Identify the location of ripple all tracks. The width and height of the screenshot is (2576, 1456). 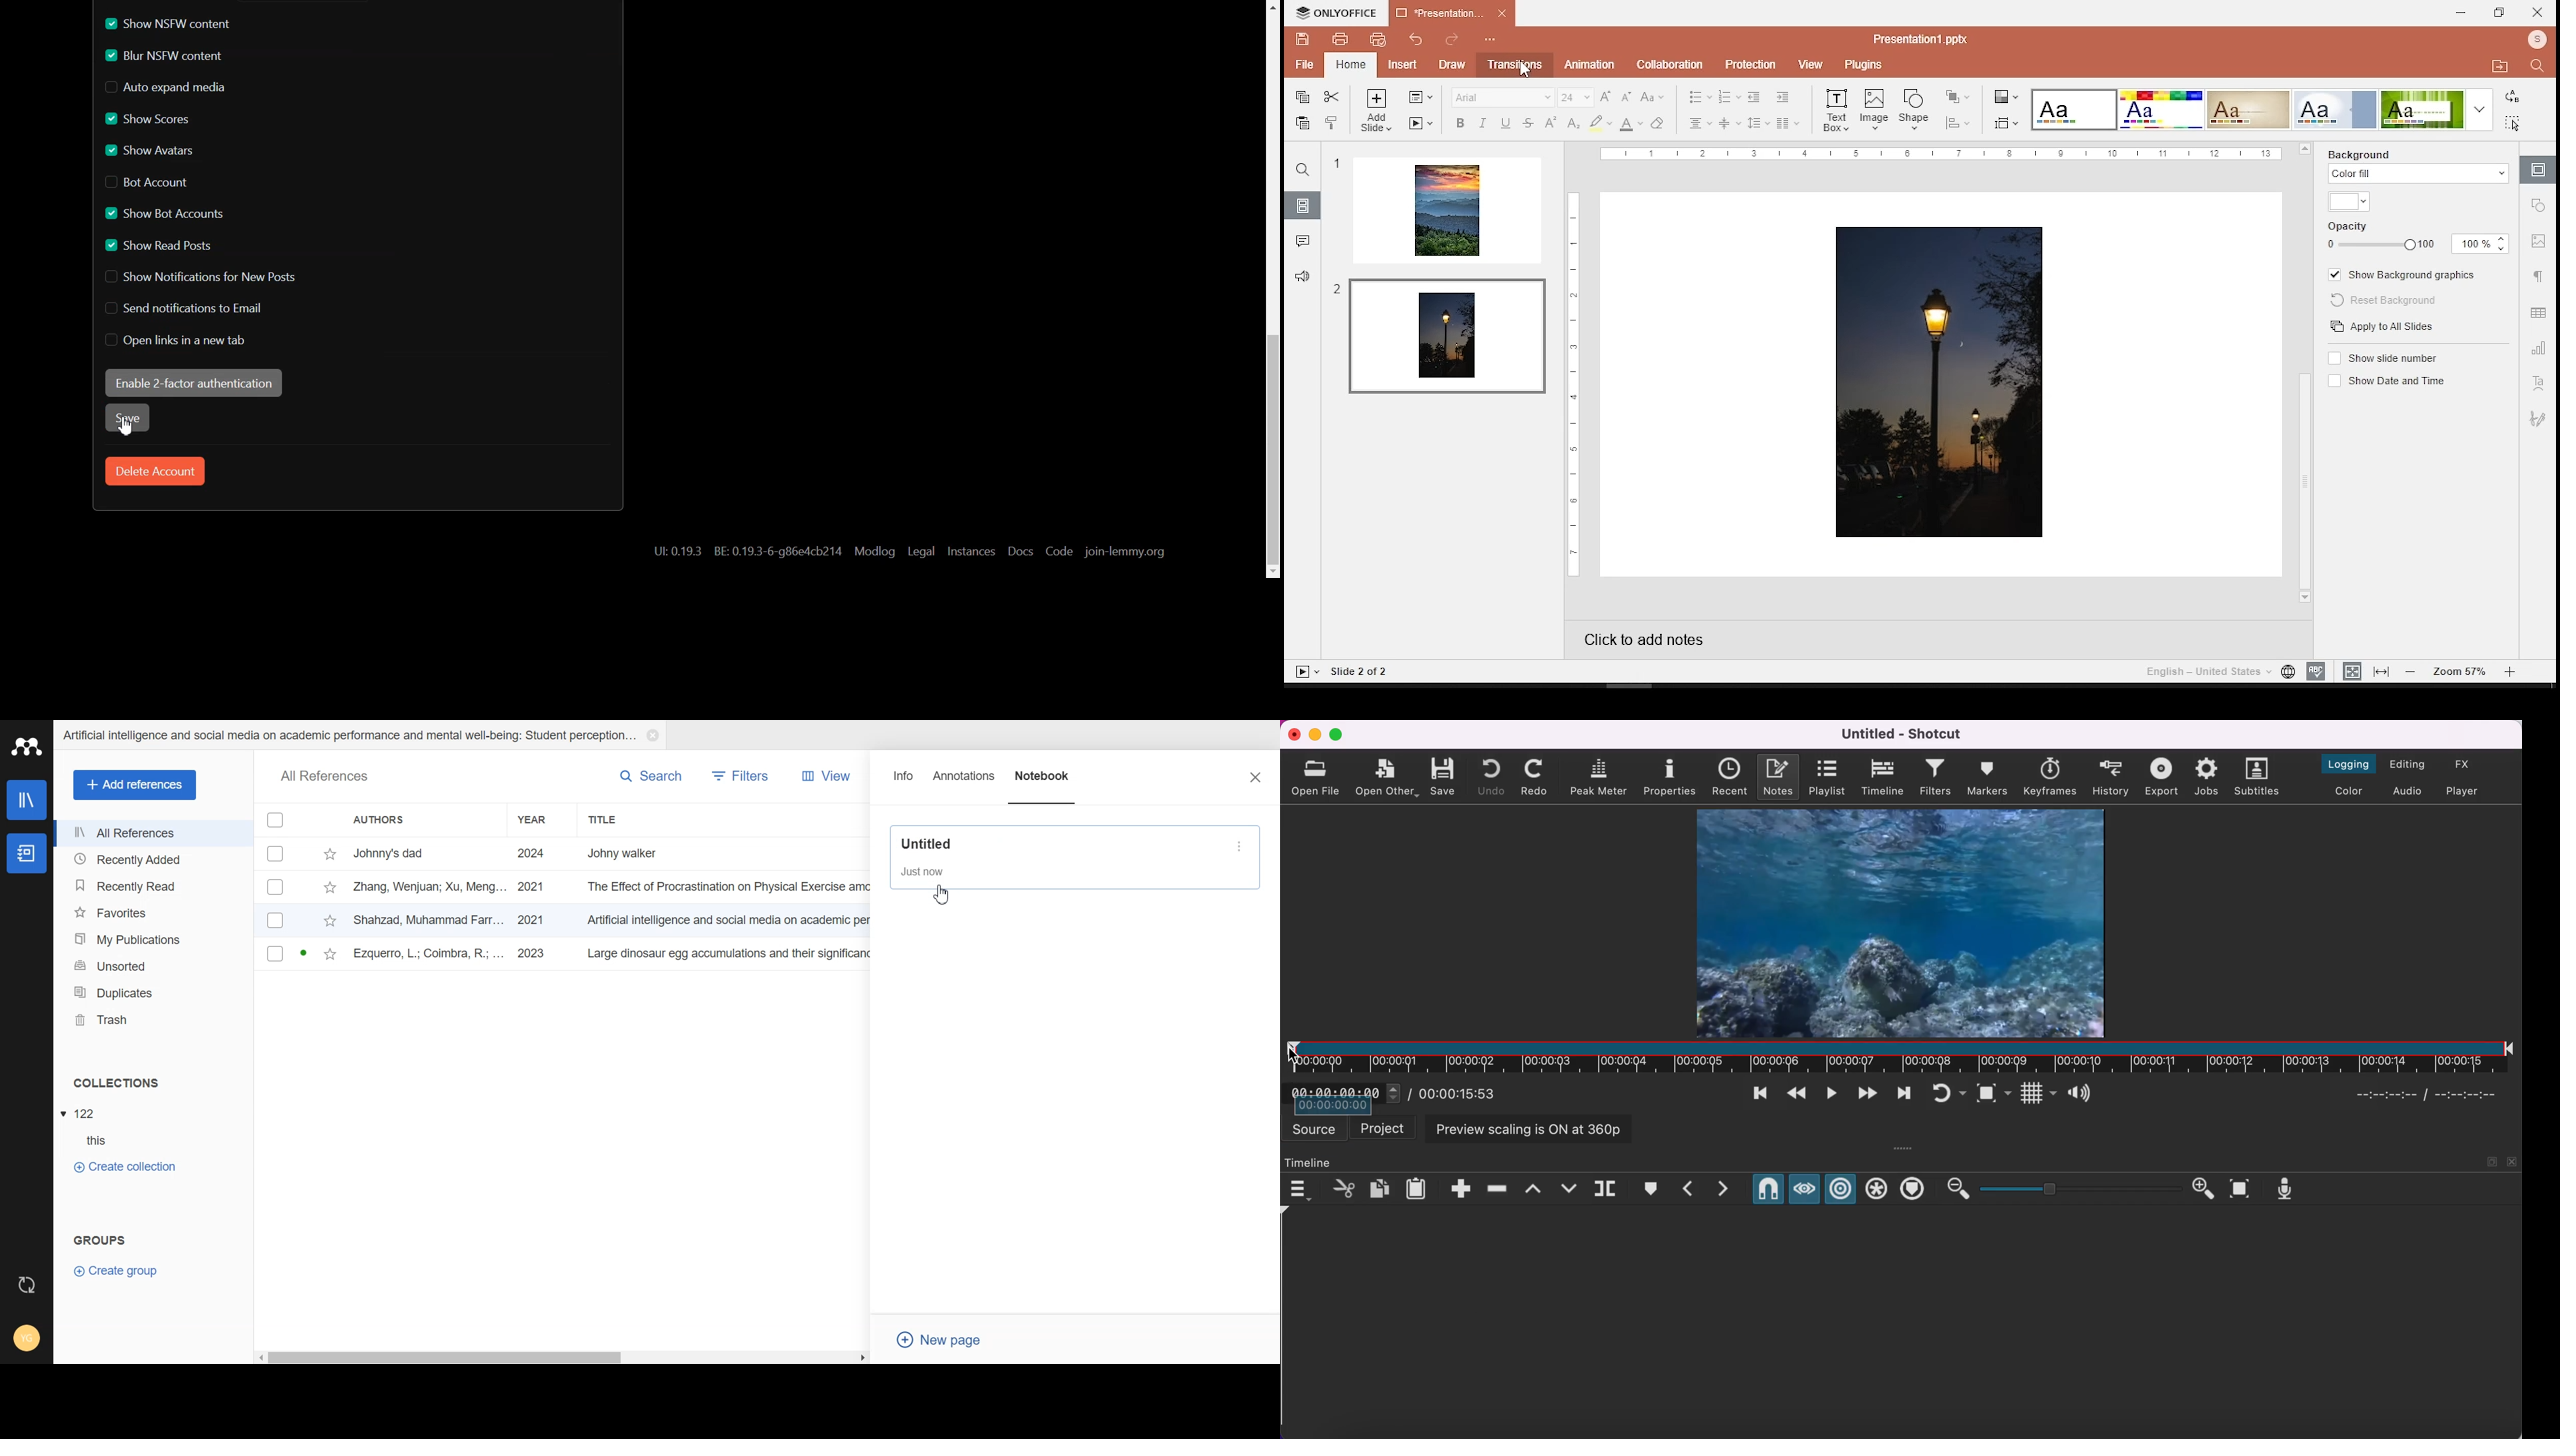
(1876, 1191).